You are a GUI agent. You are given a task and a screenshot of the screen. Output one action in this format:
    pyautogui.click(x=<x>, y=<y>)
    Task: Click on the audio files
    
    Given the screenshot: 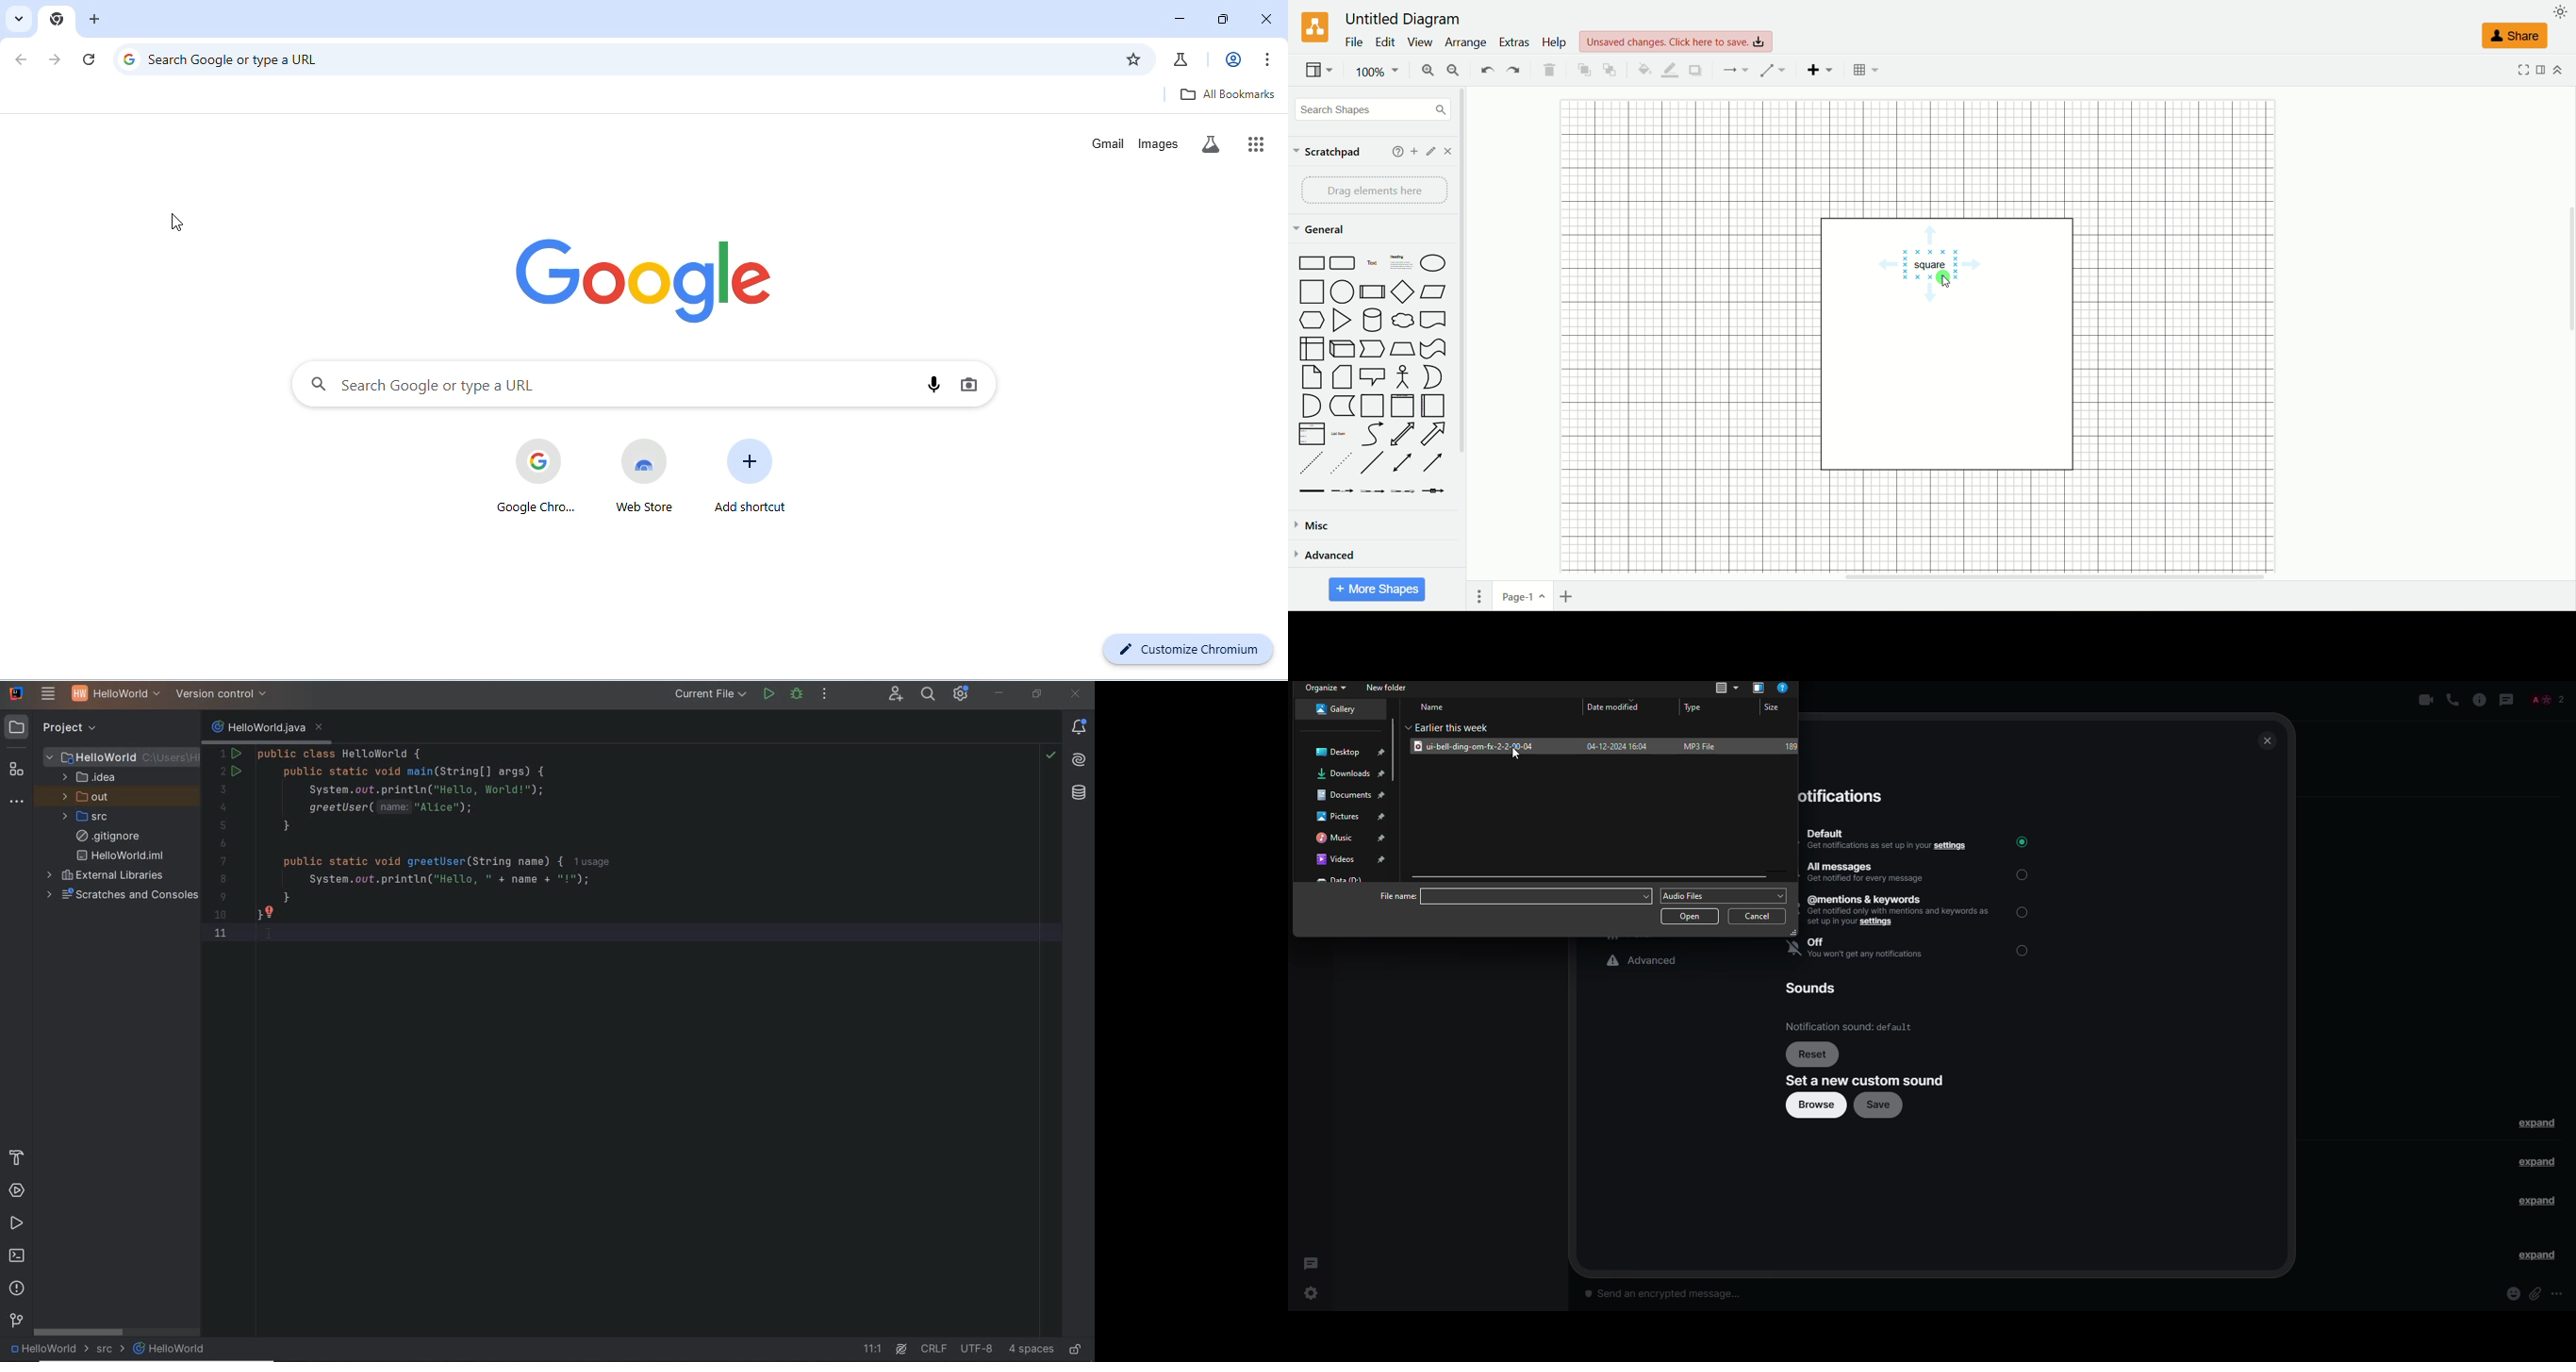 What is the action you would take?
    pyautogui.click(x=1725, y=896)
    